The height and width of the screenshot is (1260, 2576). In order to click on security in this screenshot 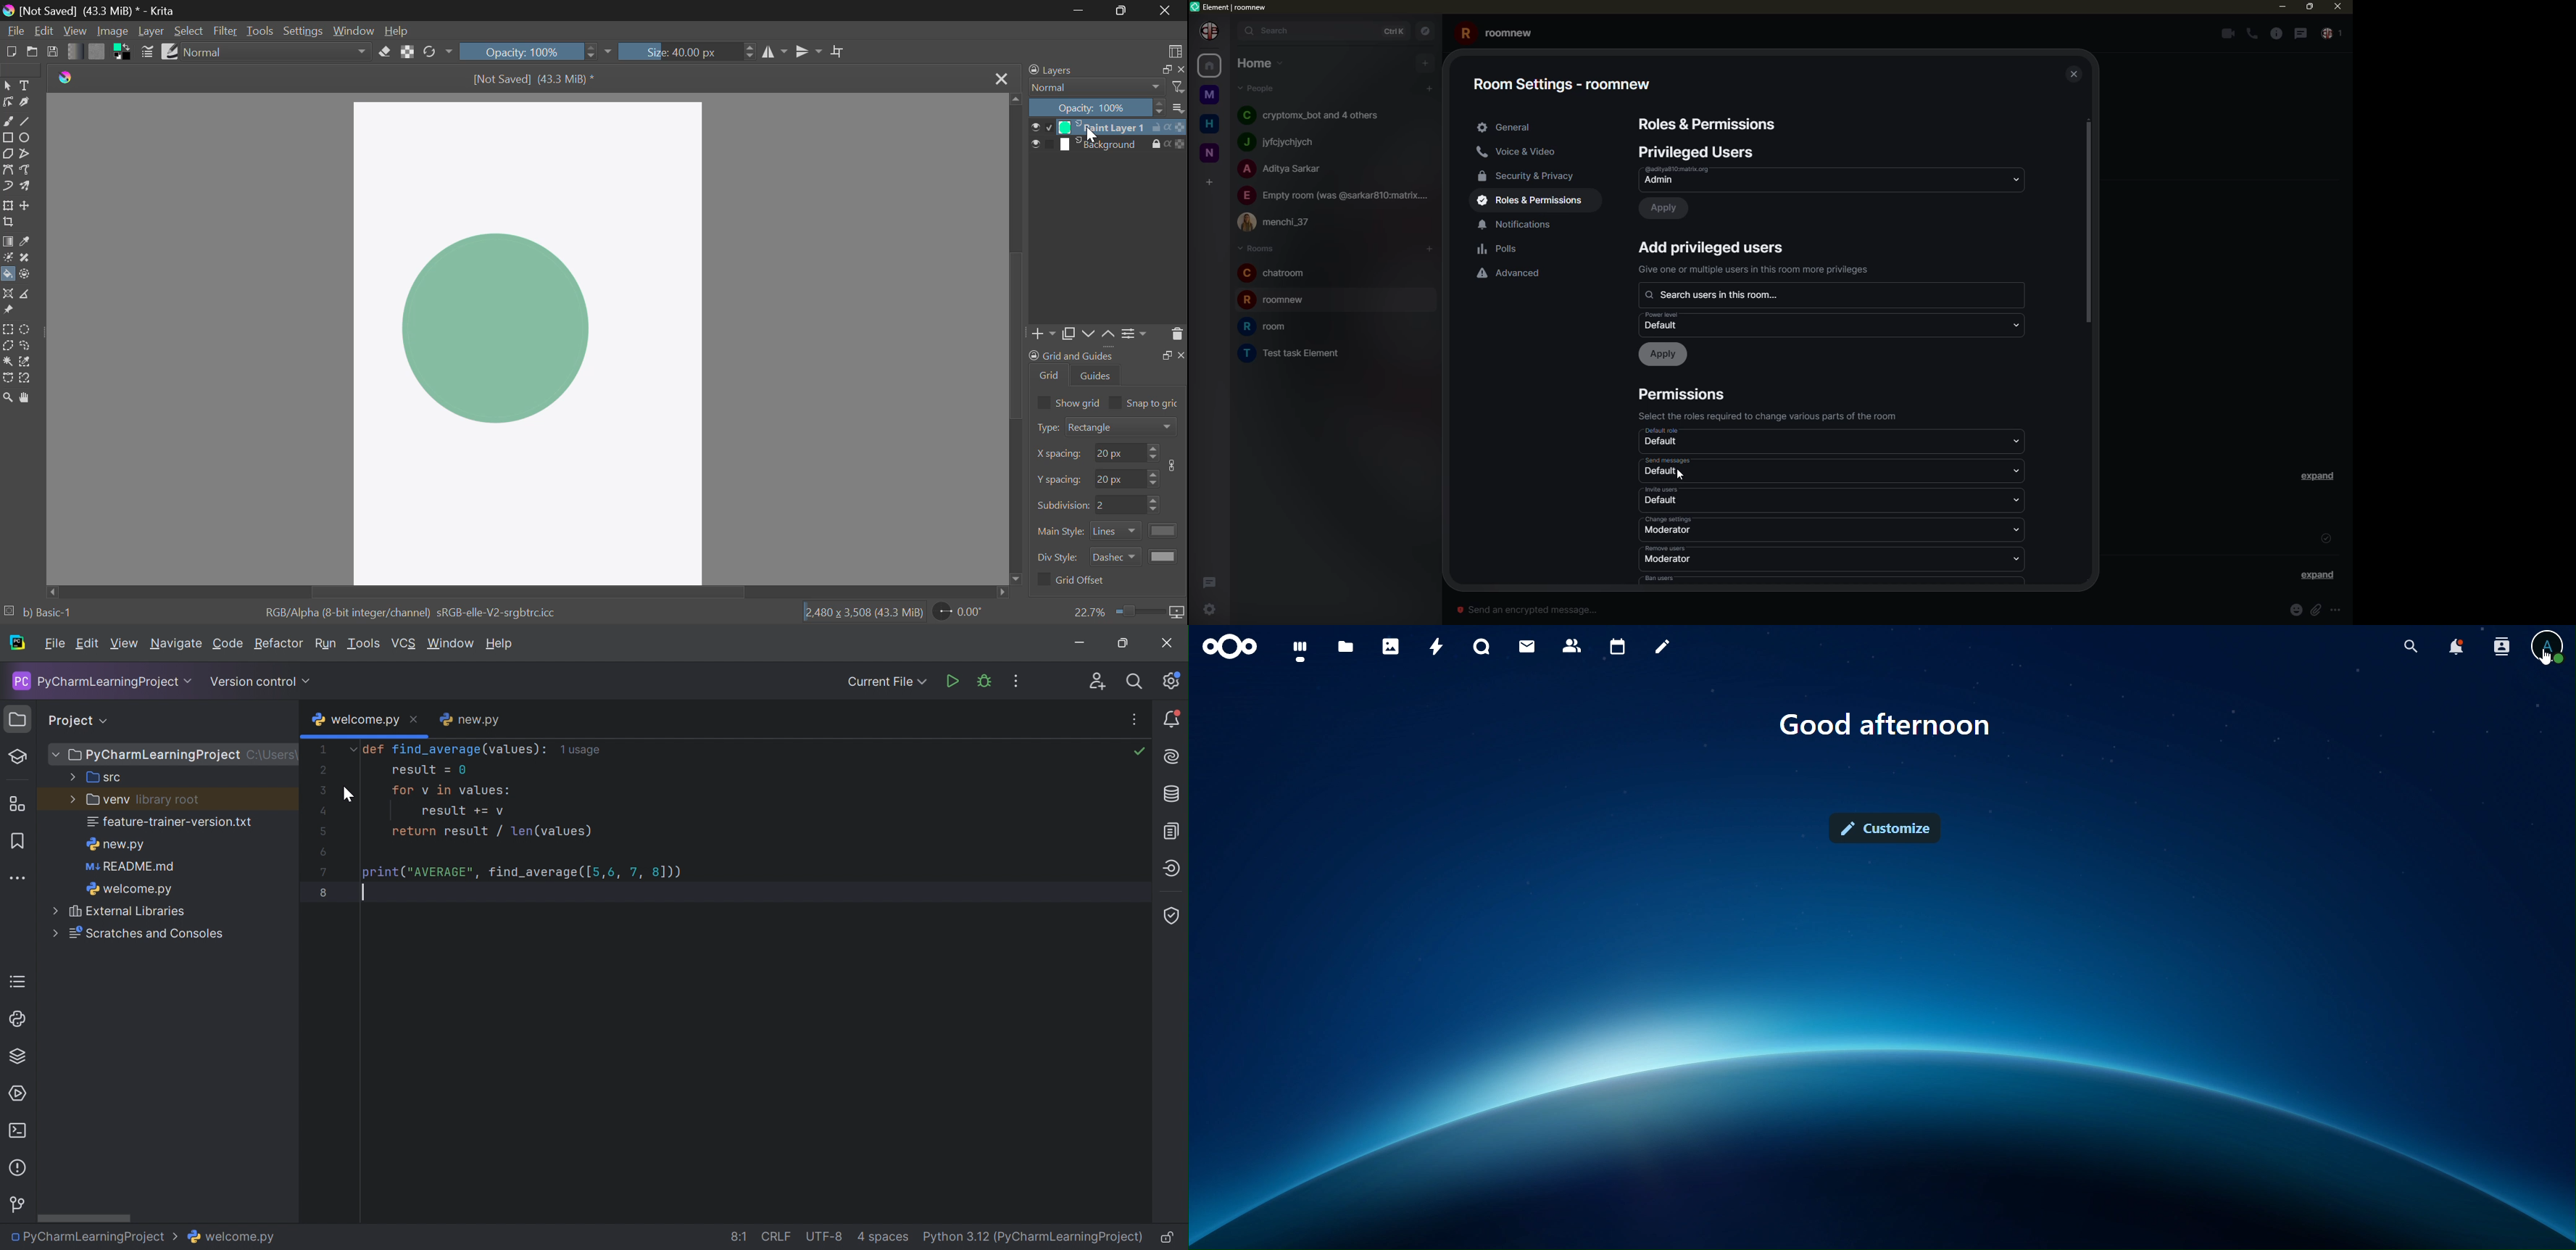, I will do `click(1533, 175)`.